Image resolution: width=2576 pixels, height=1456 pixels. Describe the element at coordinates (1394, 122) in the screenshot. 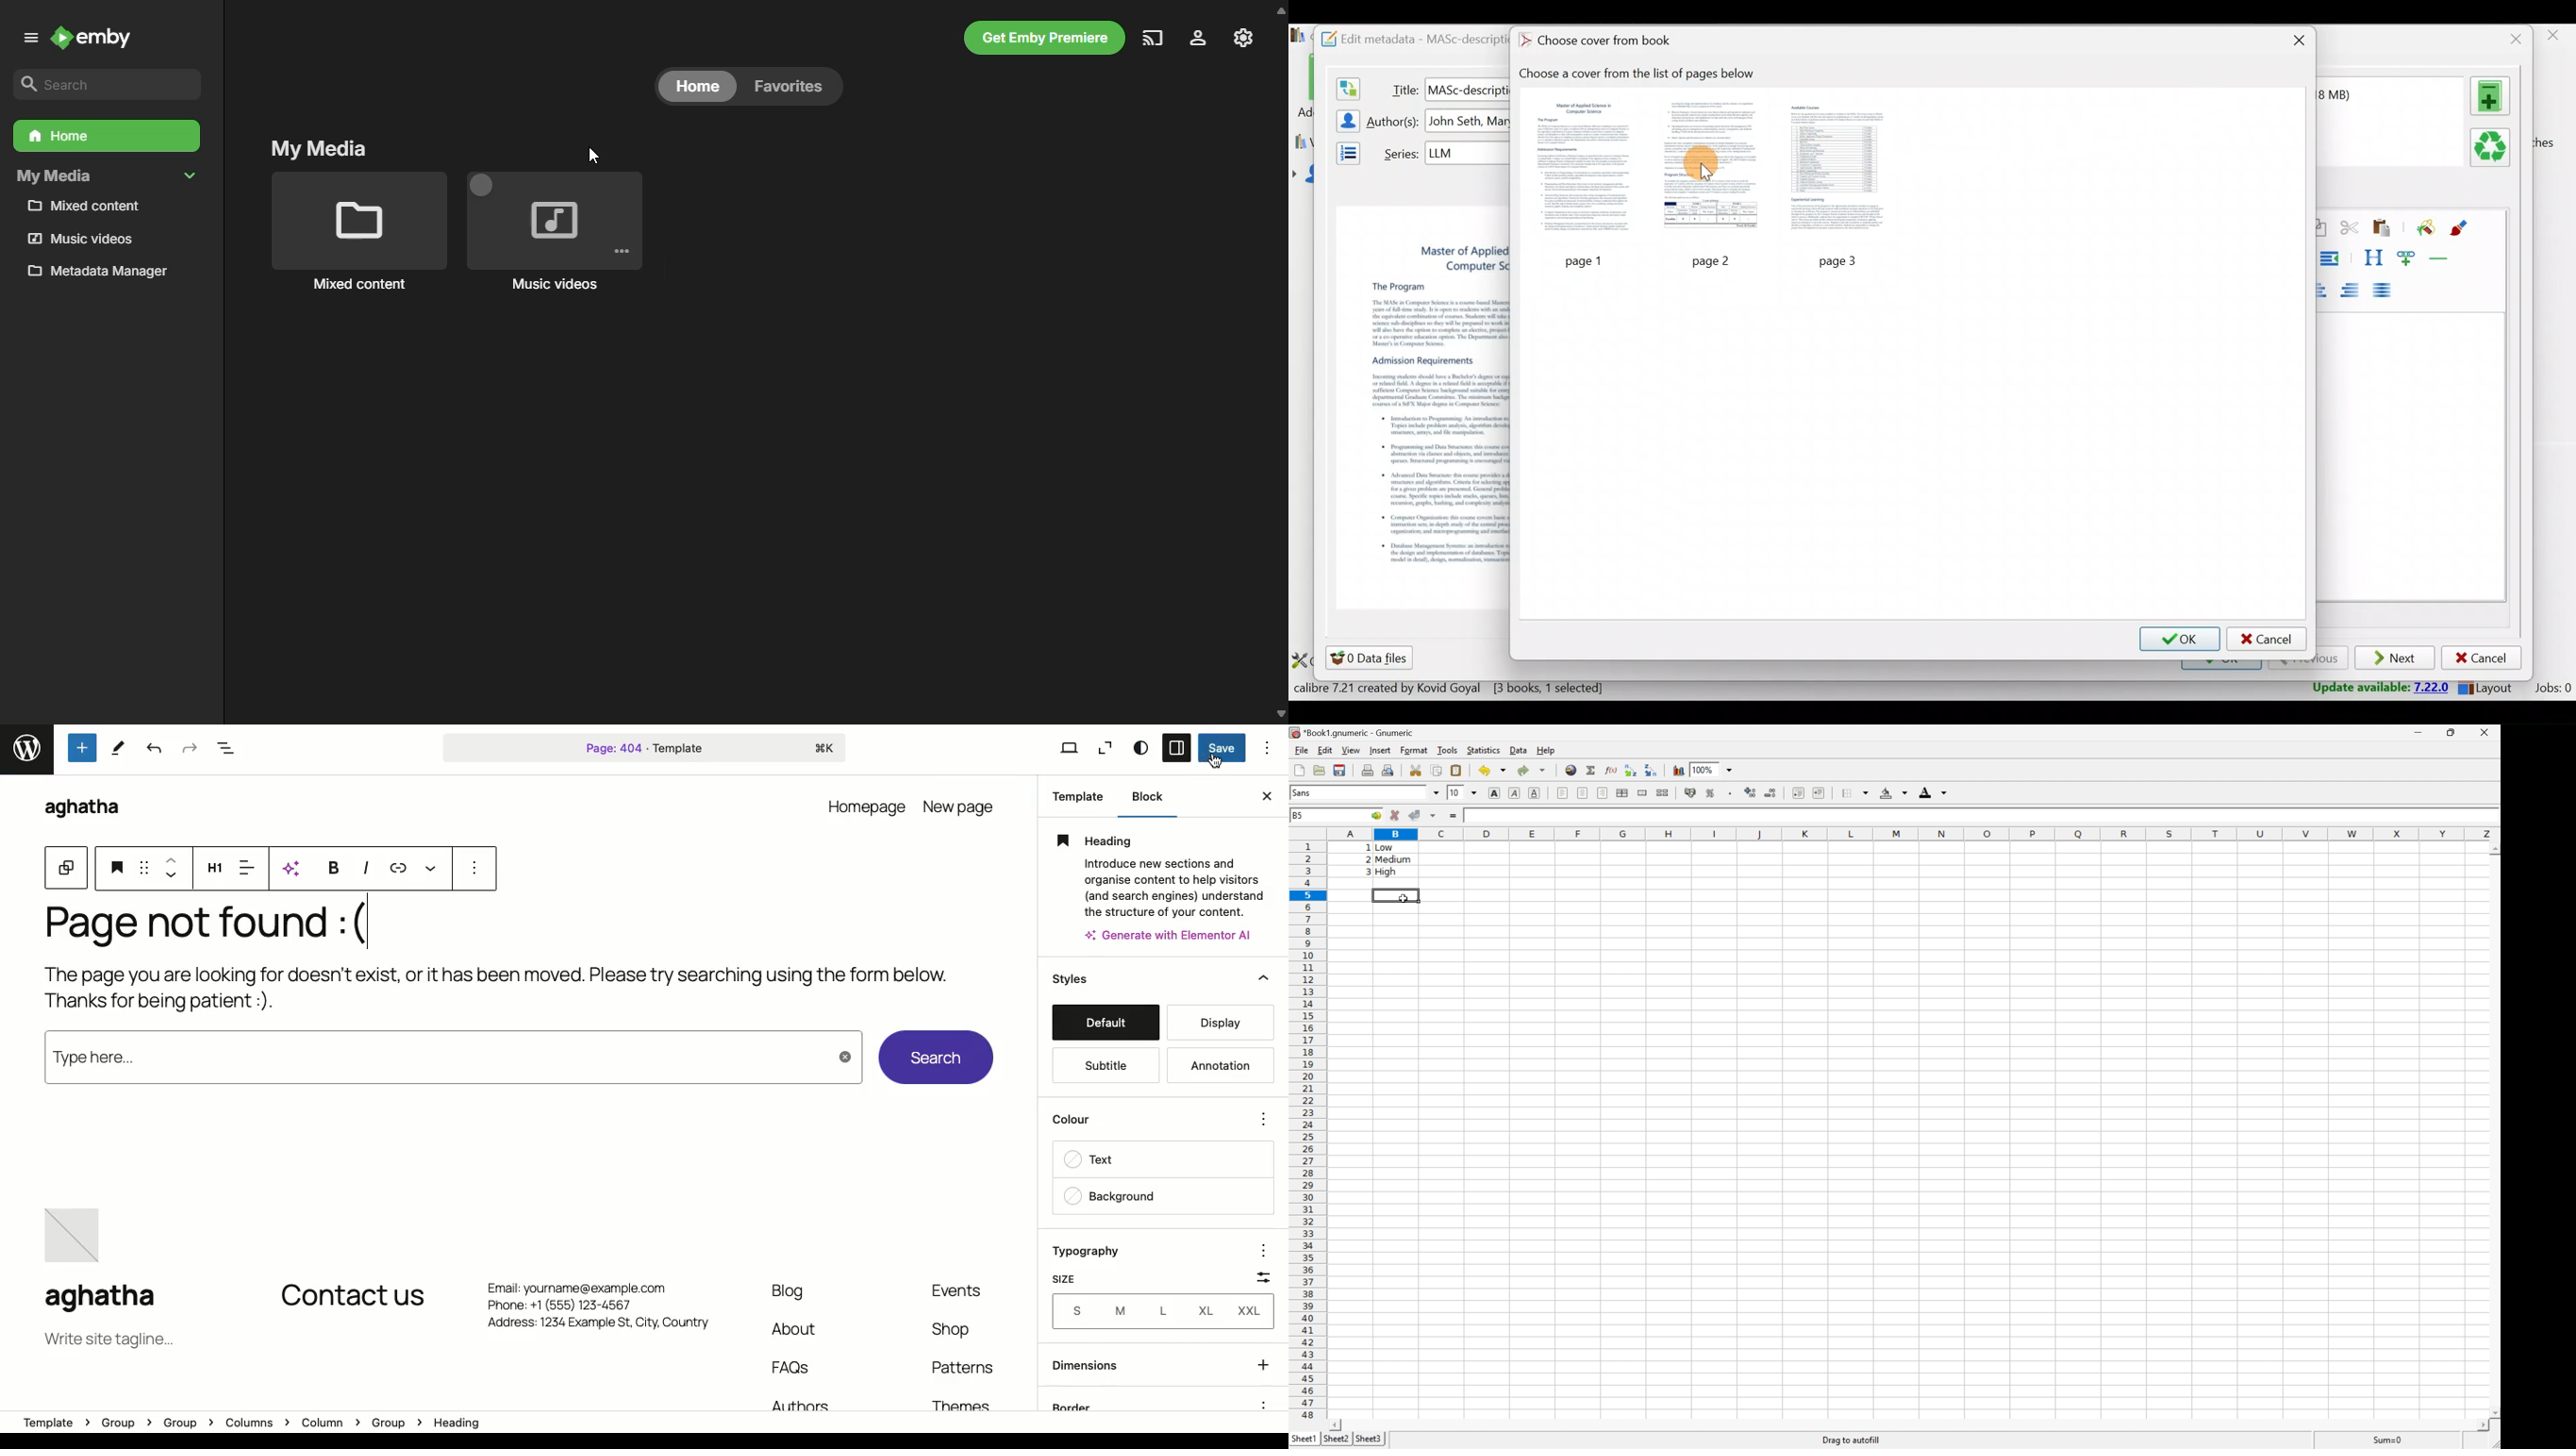

I see `Authors` at that location.